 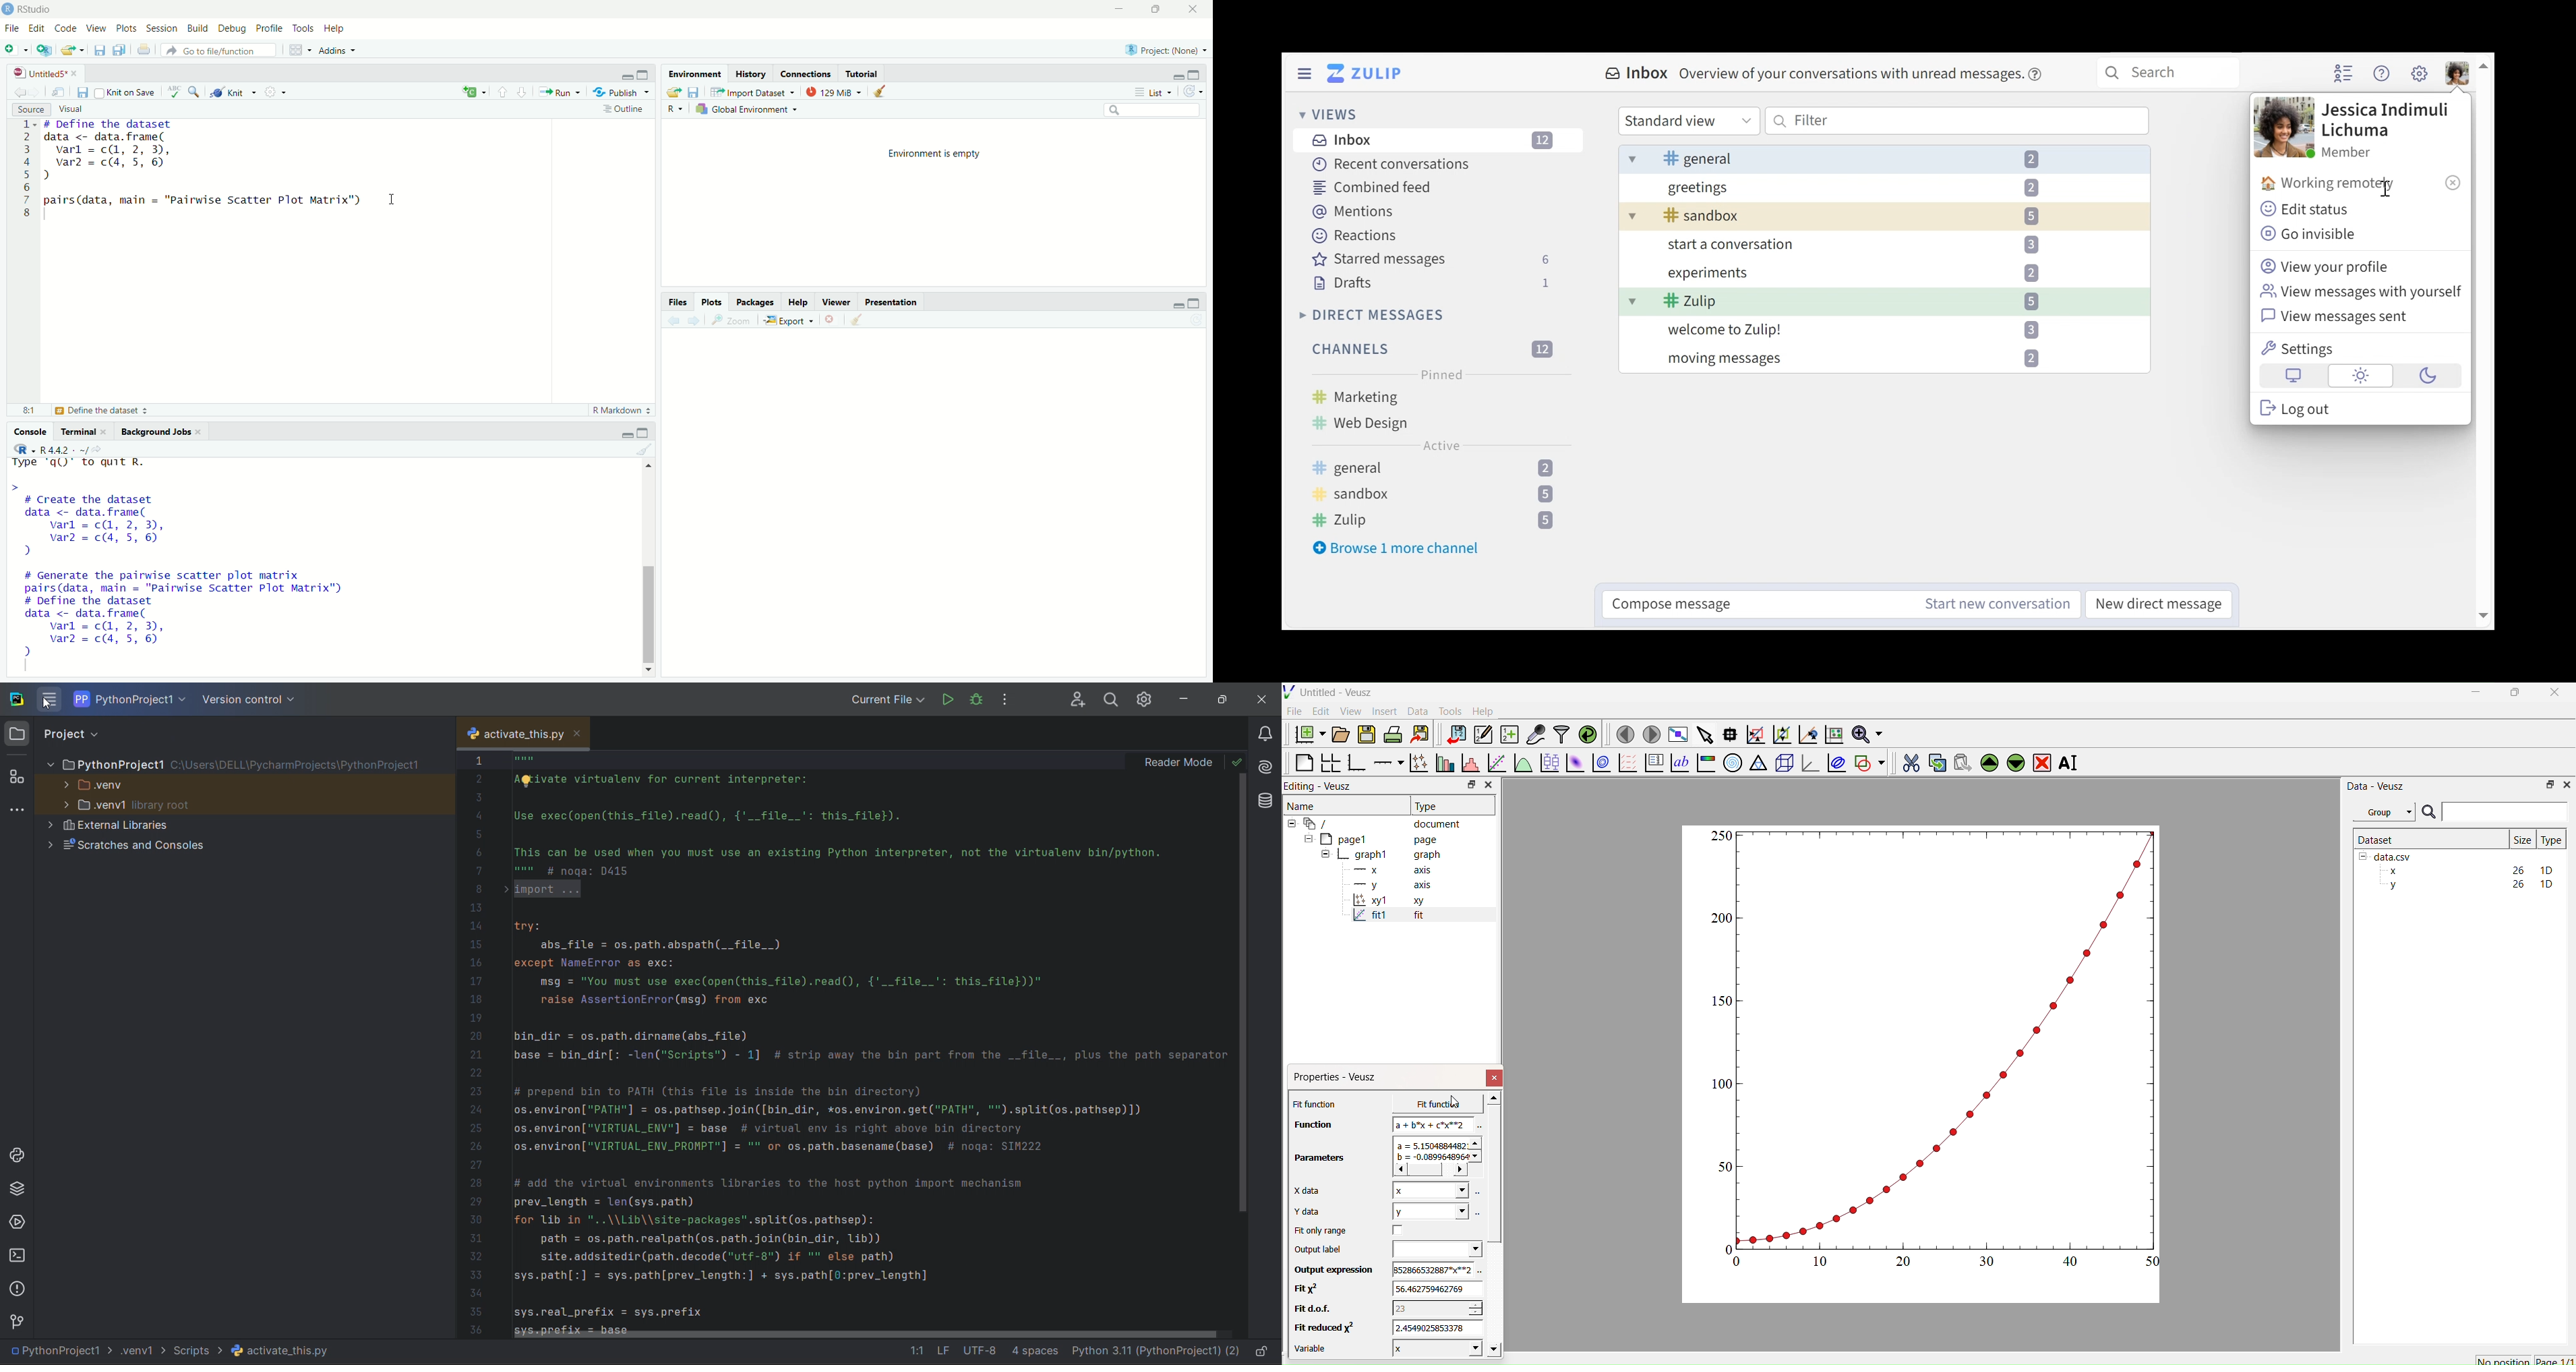 What do you see at coordinates (2294, 377) in the screenshot?
I see `Automatic theme` at bounding box center [2294, 377].